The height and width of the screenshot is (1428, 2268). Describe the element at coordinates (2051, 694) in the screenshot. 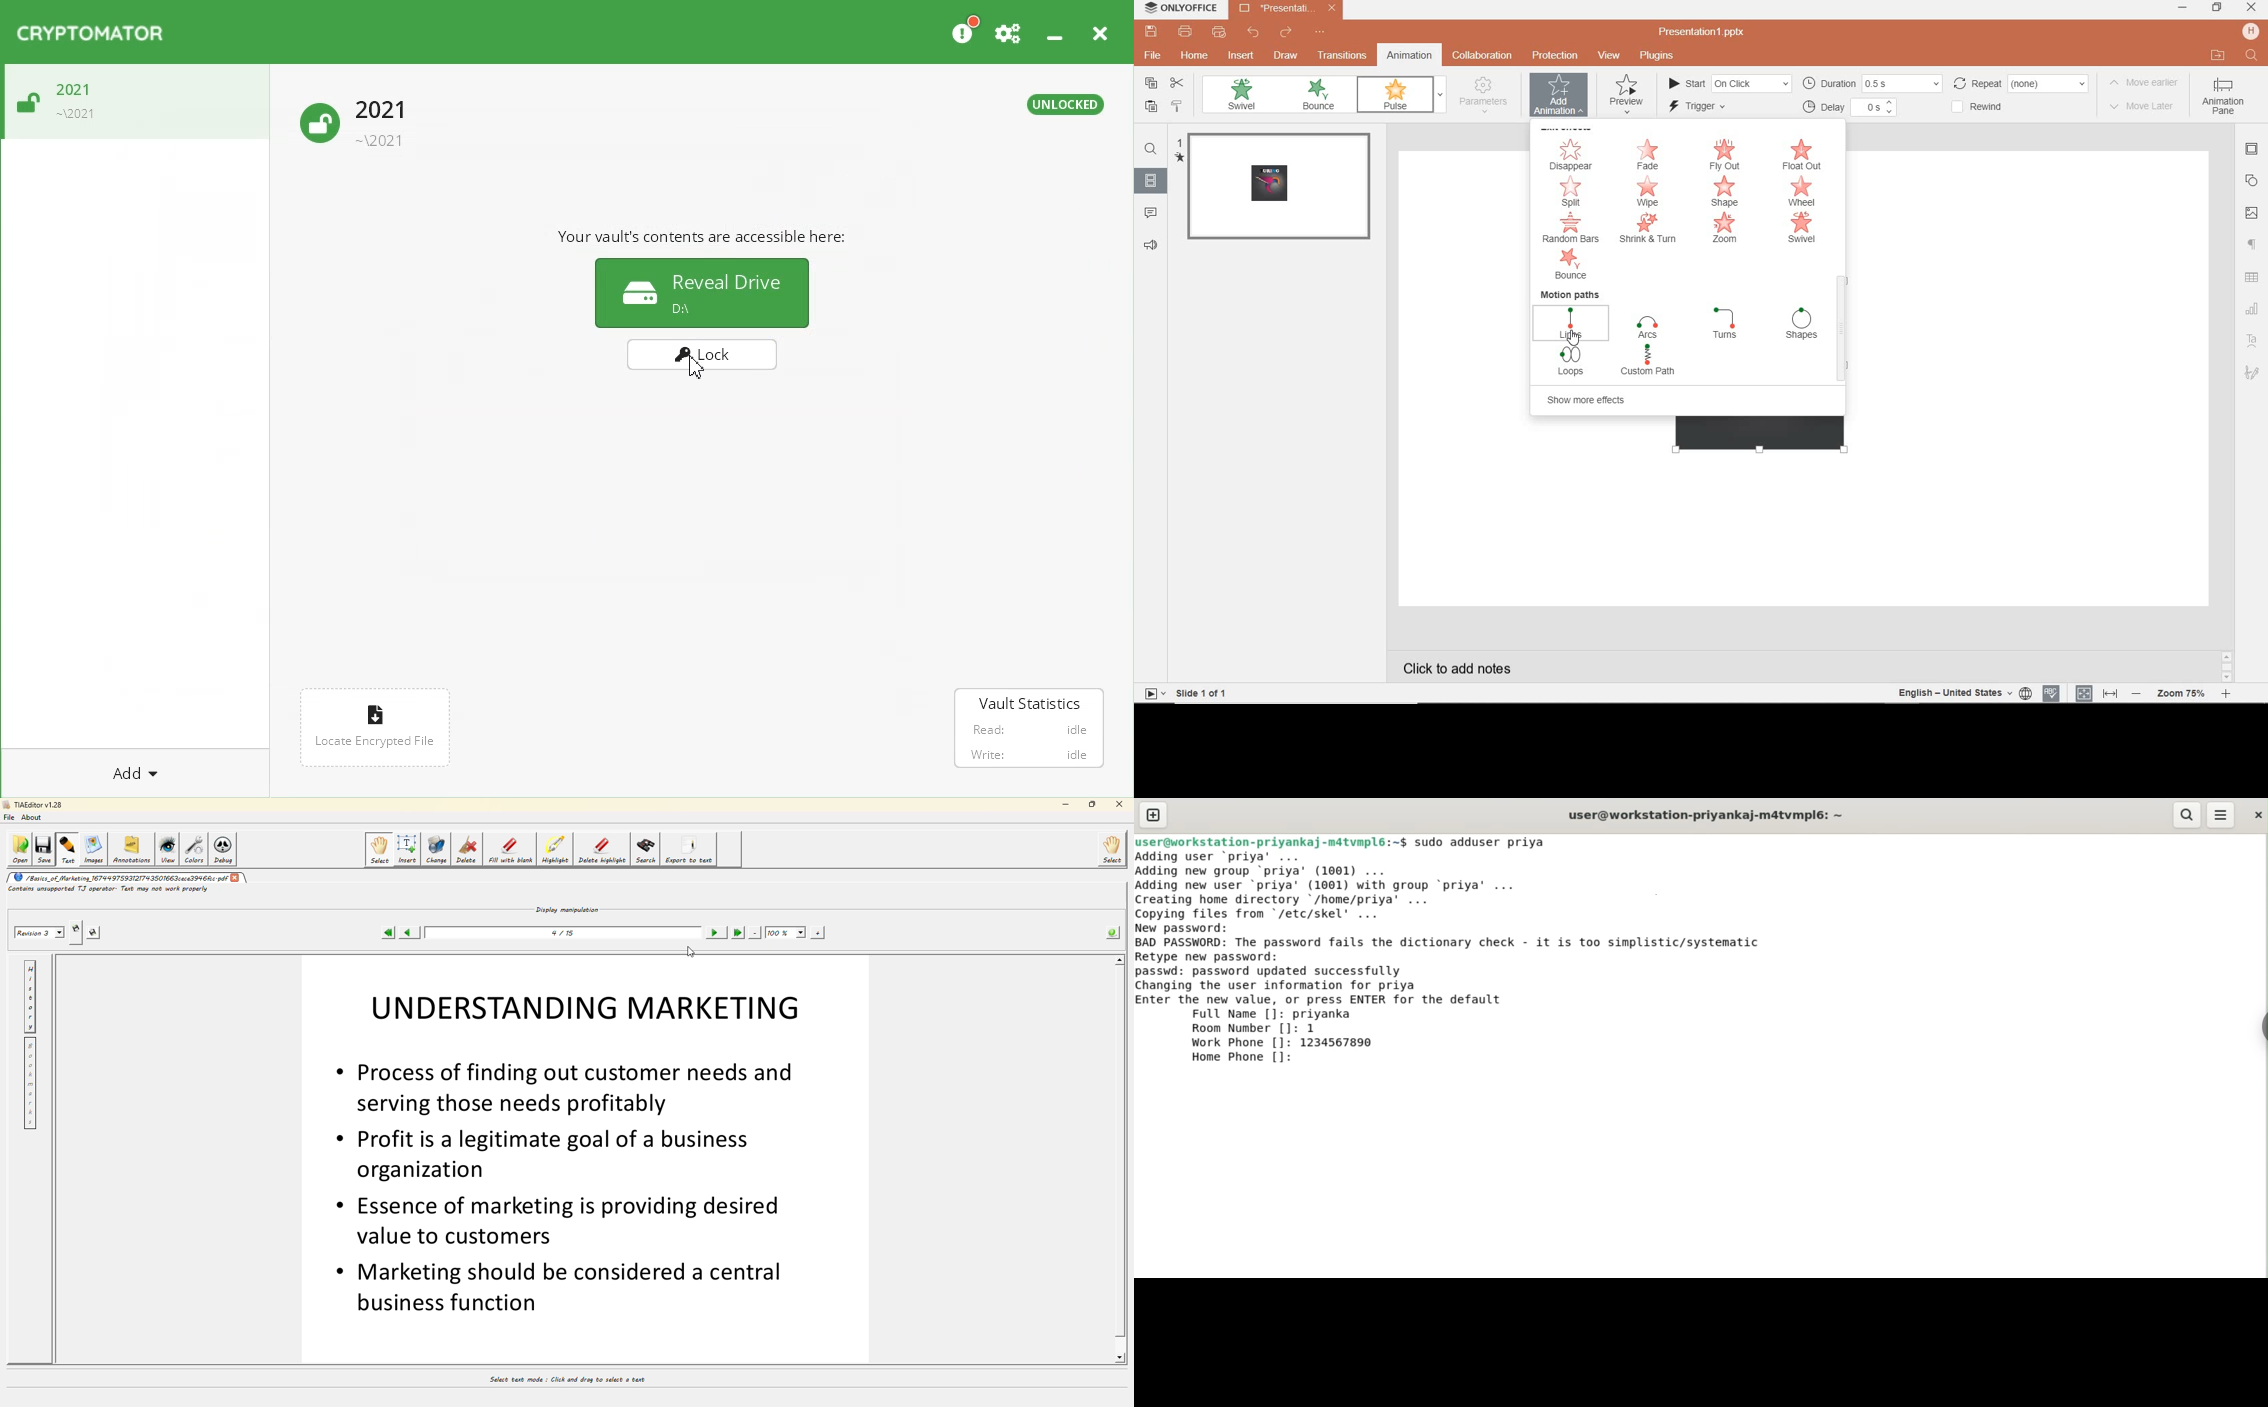

I see `spell checking` at that location.